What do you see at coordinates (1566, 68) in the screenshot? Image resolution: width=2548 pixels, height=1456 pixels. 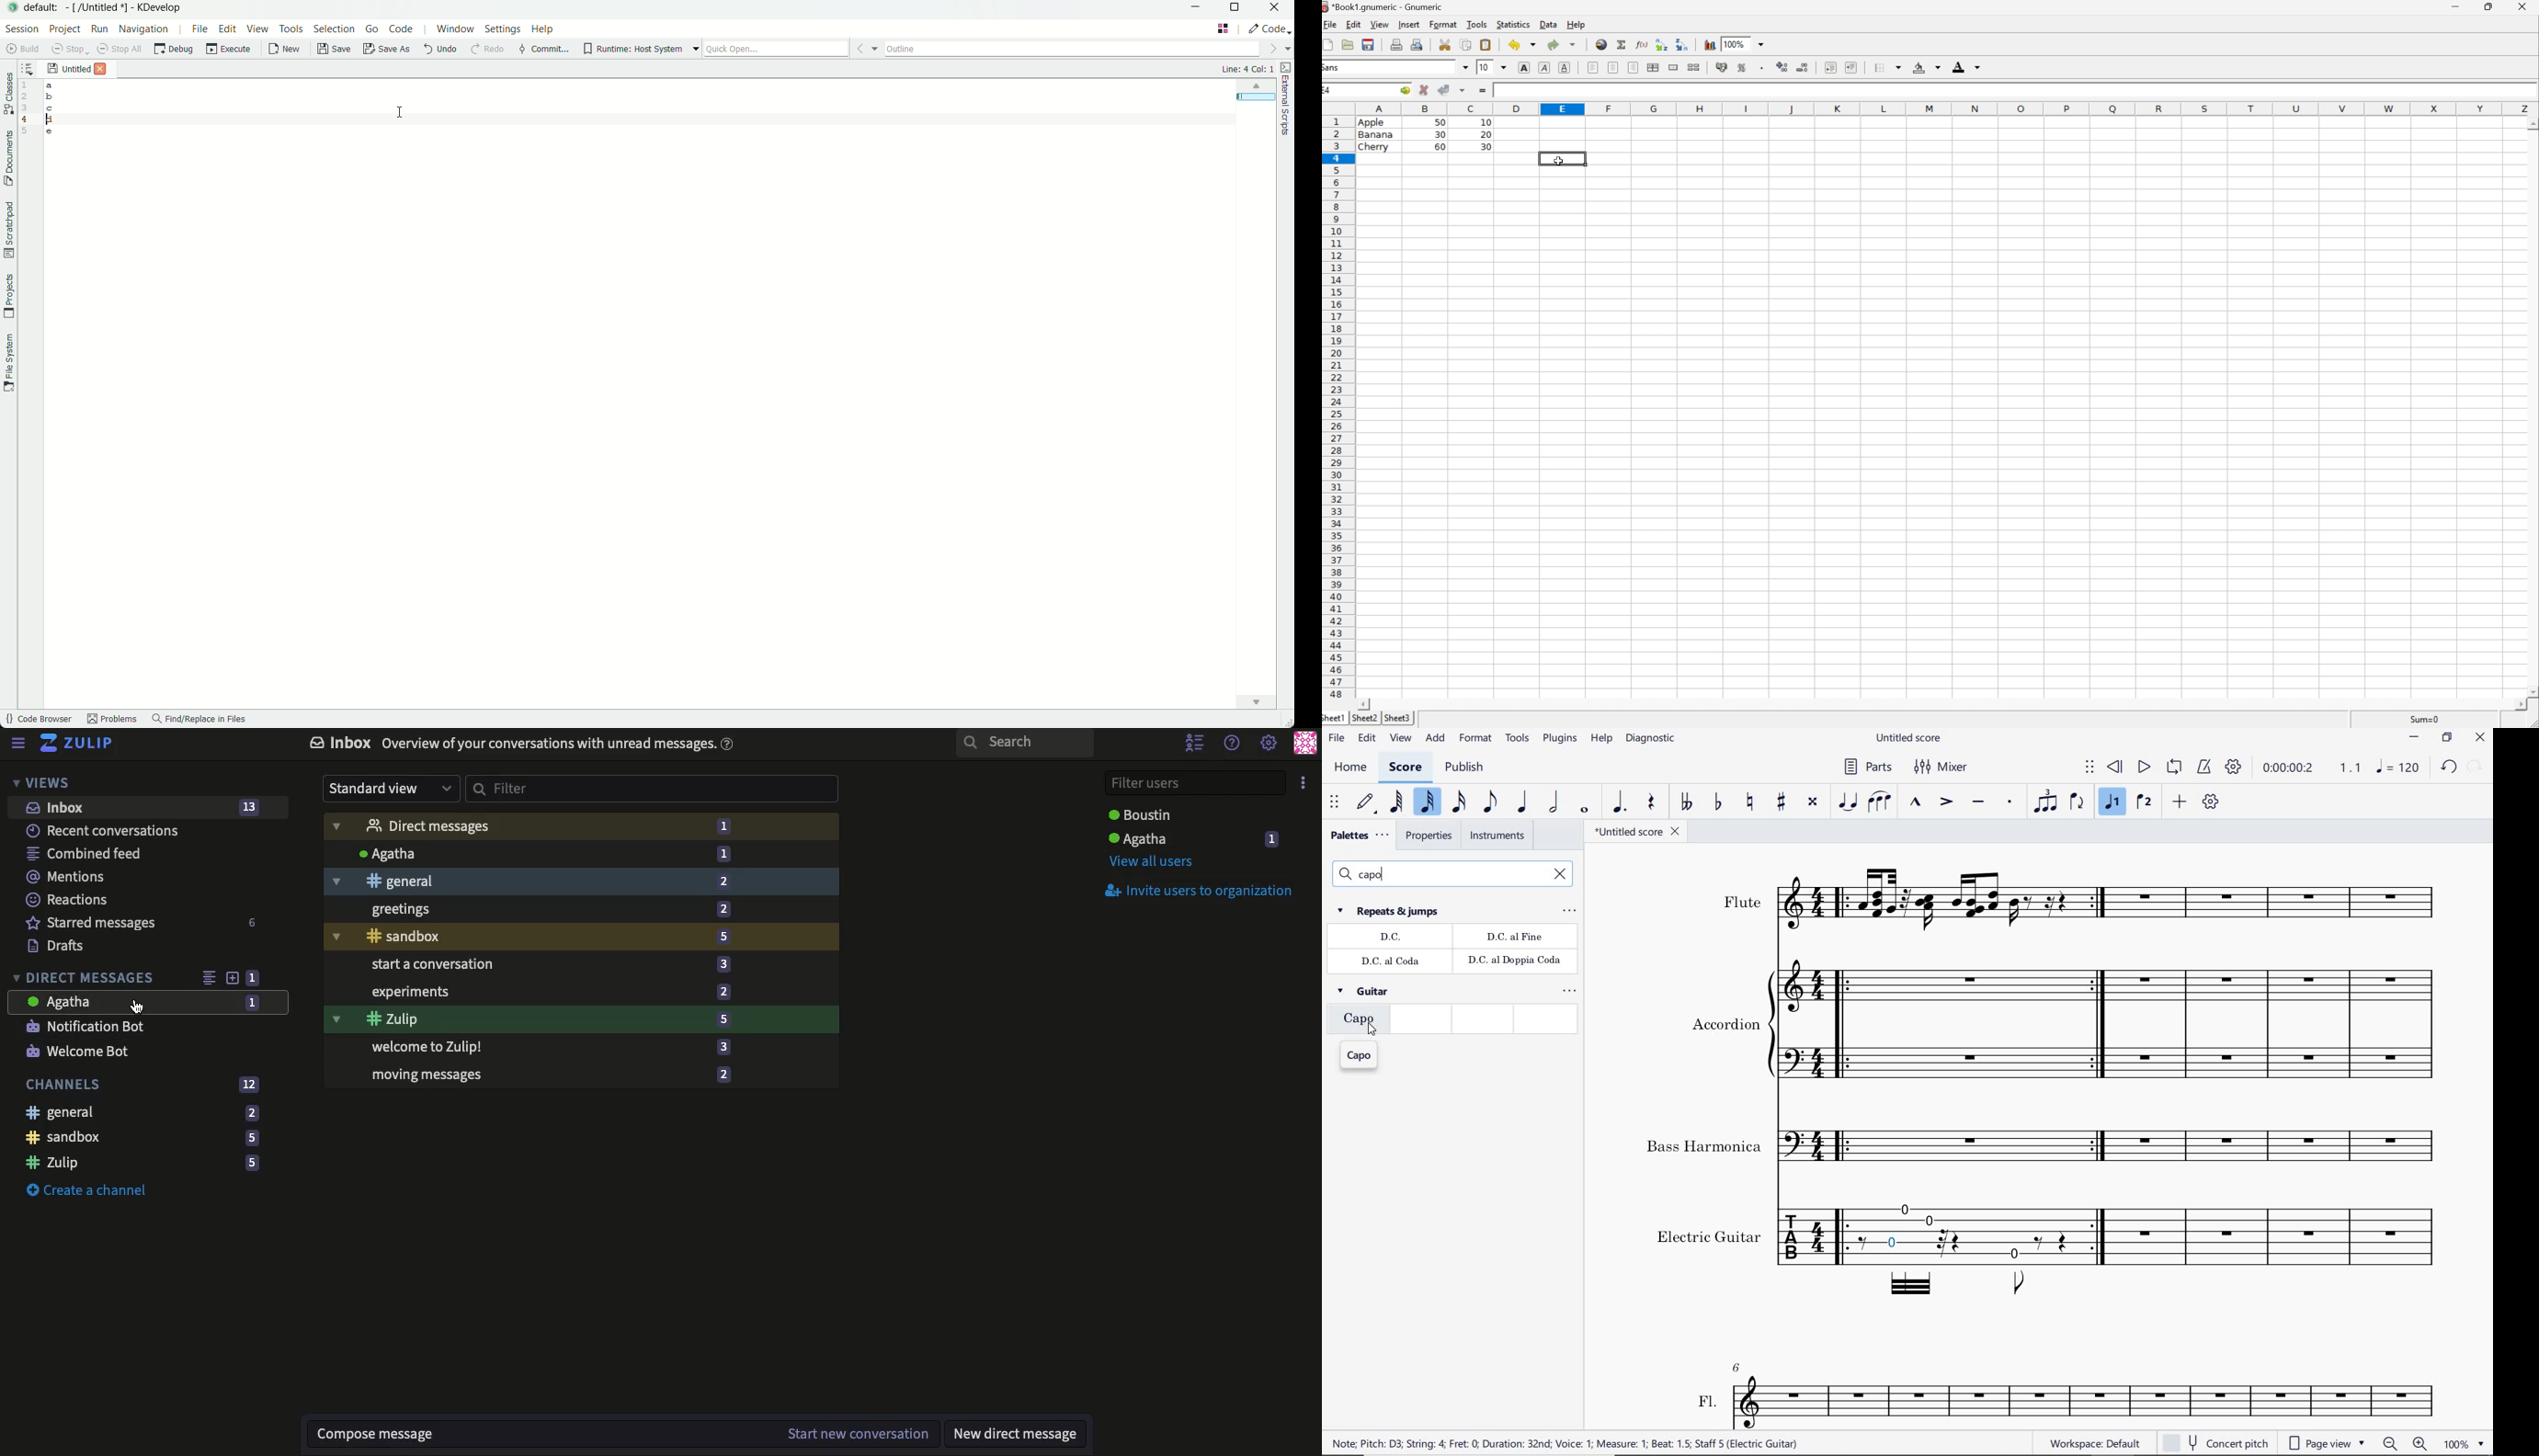 I see `underline` at bounding box center [1566, 68].